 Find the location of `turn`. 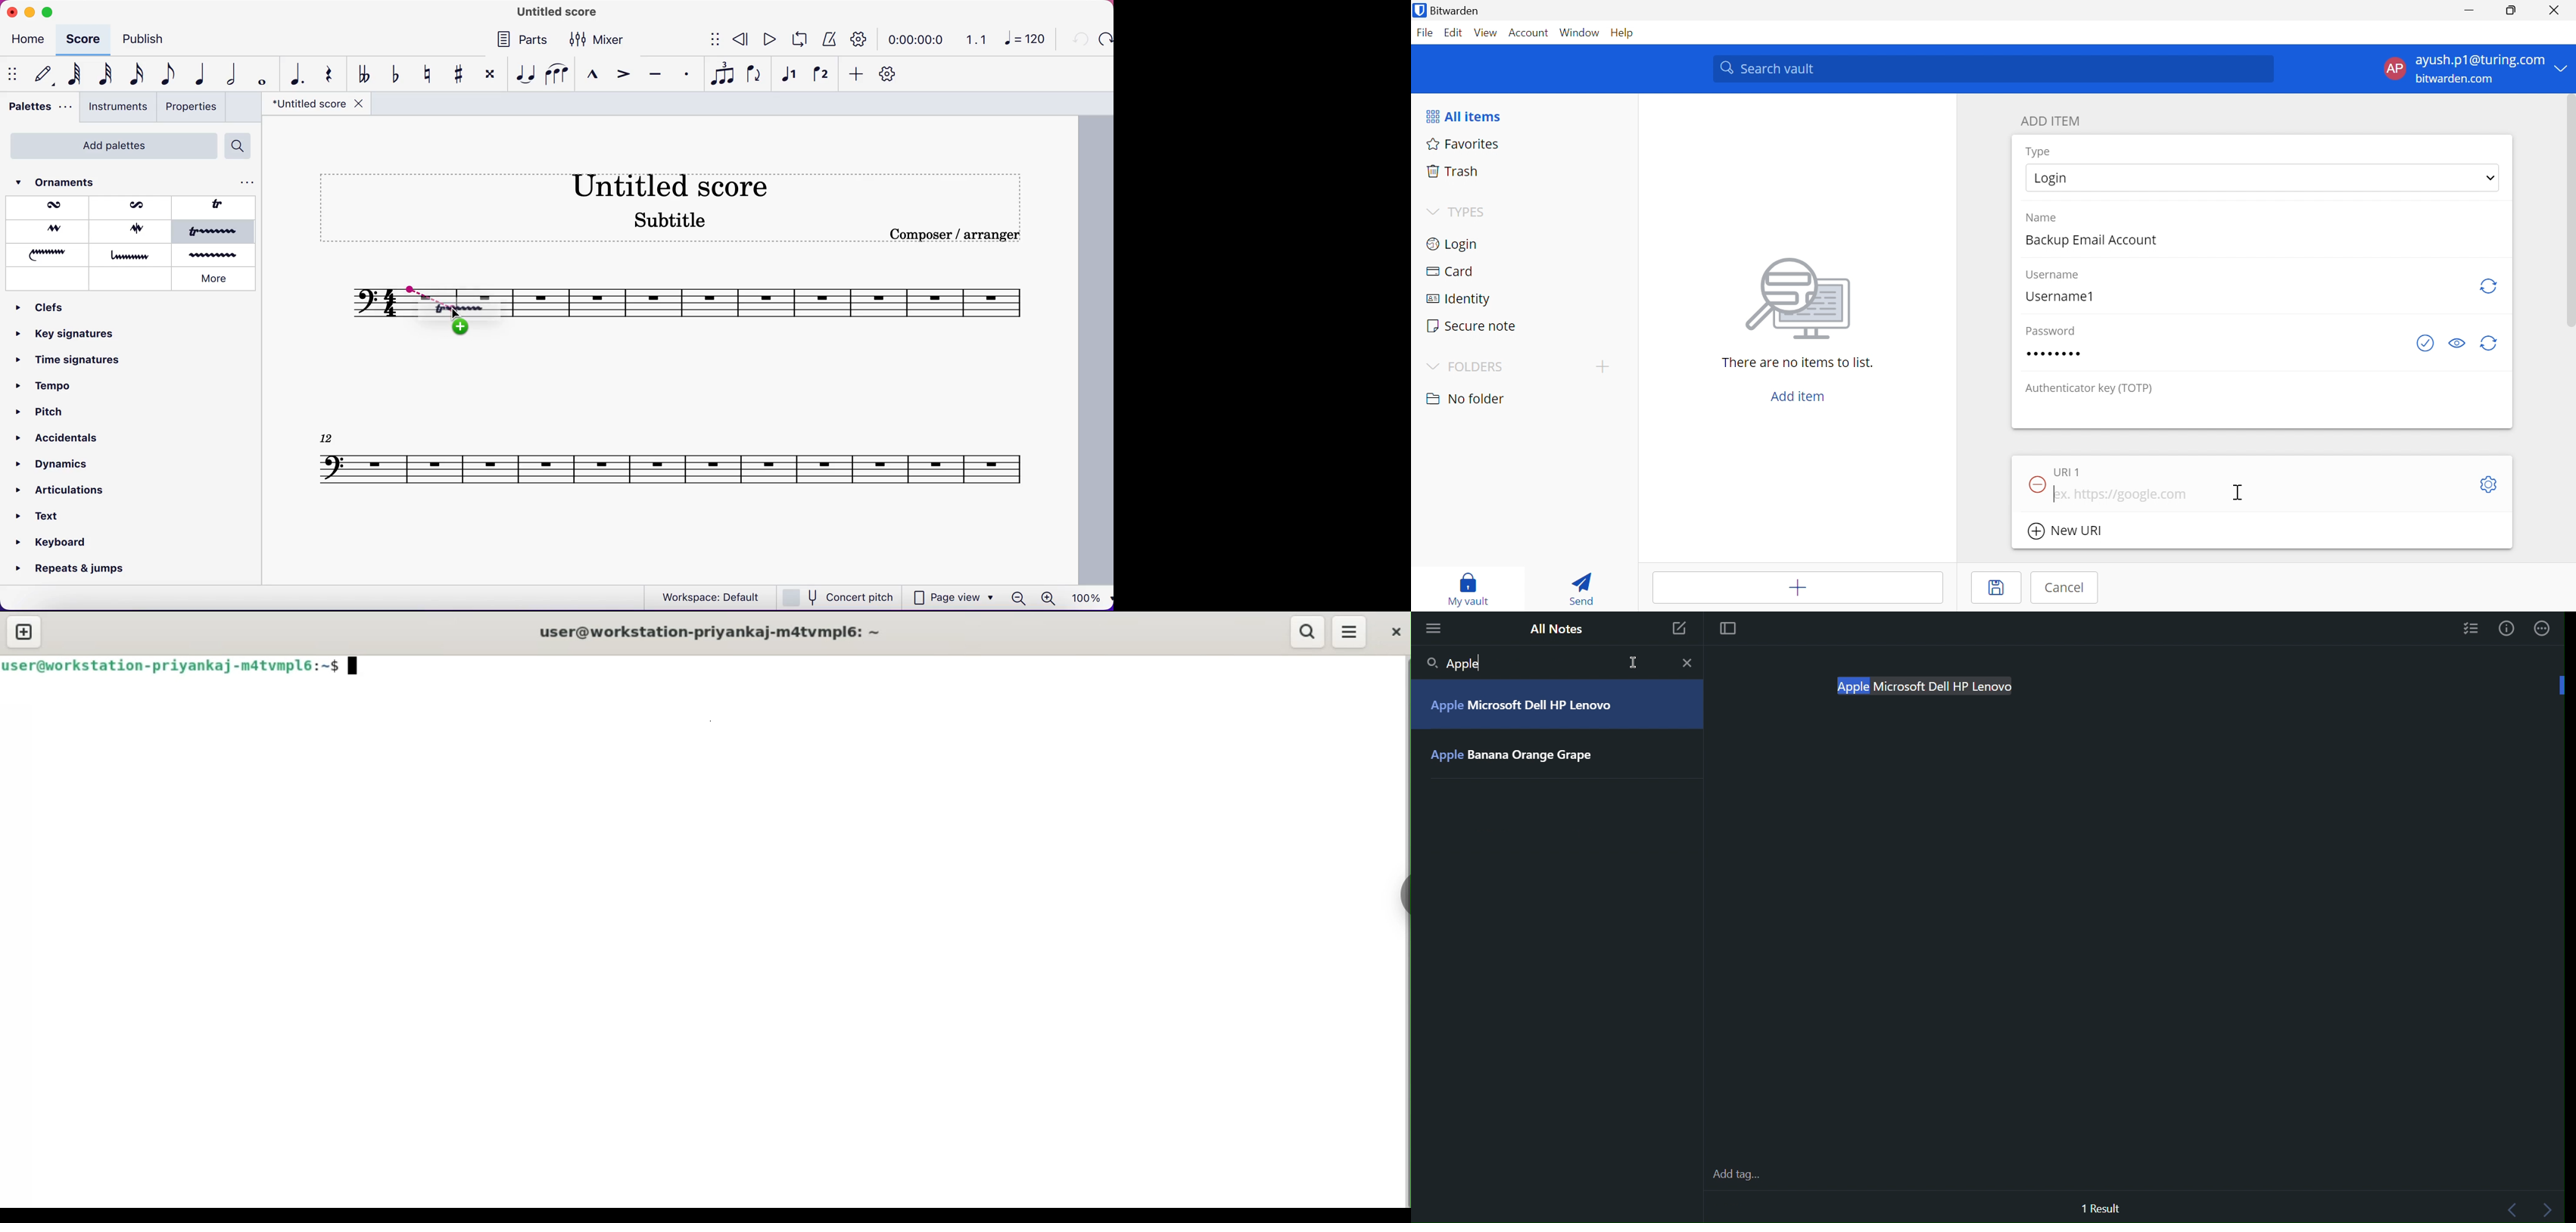

turn is located at coordinates (47, 231).